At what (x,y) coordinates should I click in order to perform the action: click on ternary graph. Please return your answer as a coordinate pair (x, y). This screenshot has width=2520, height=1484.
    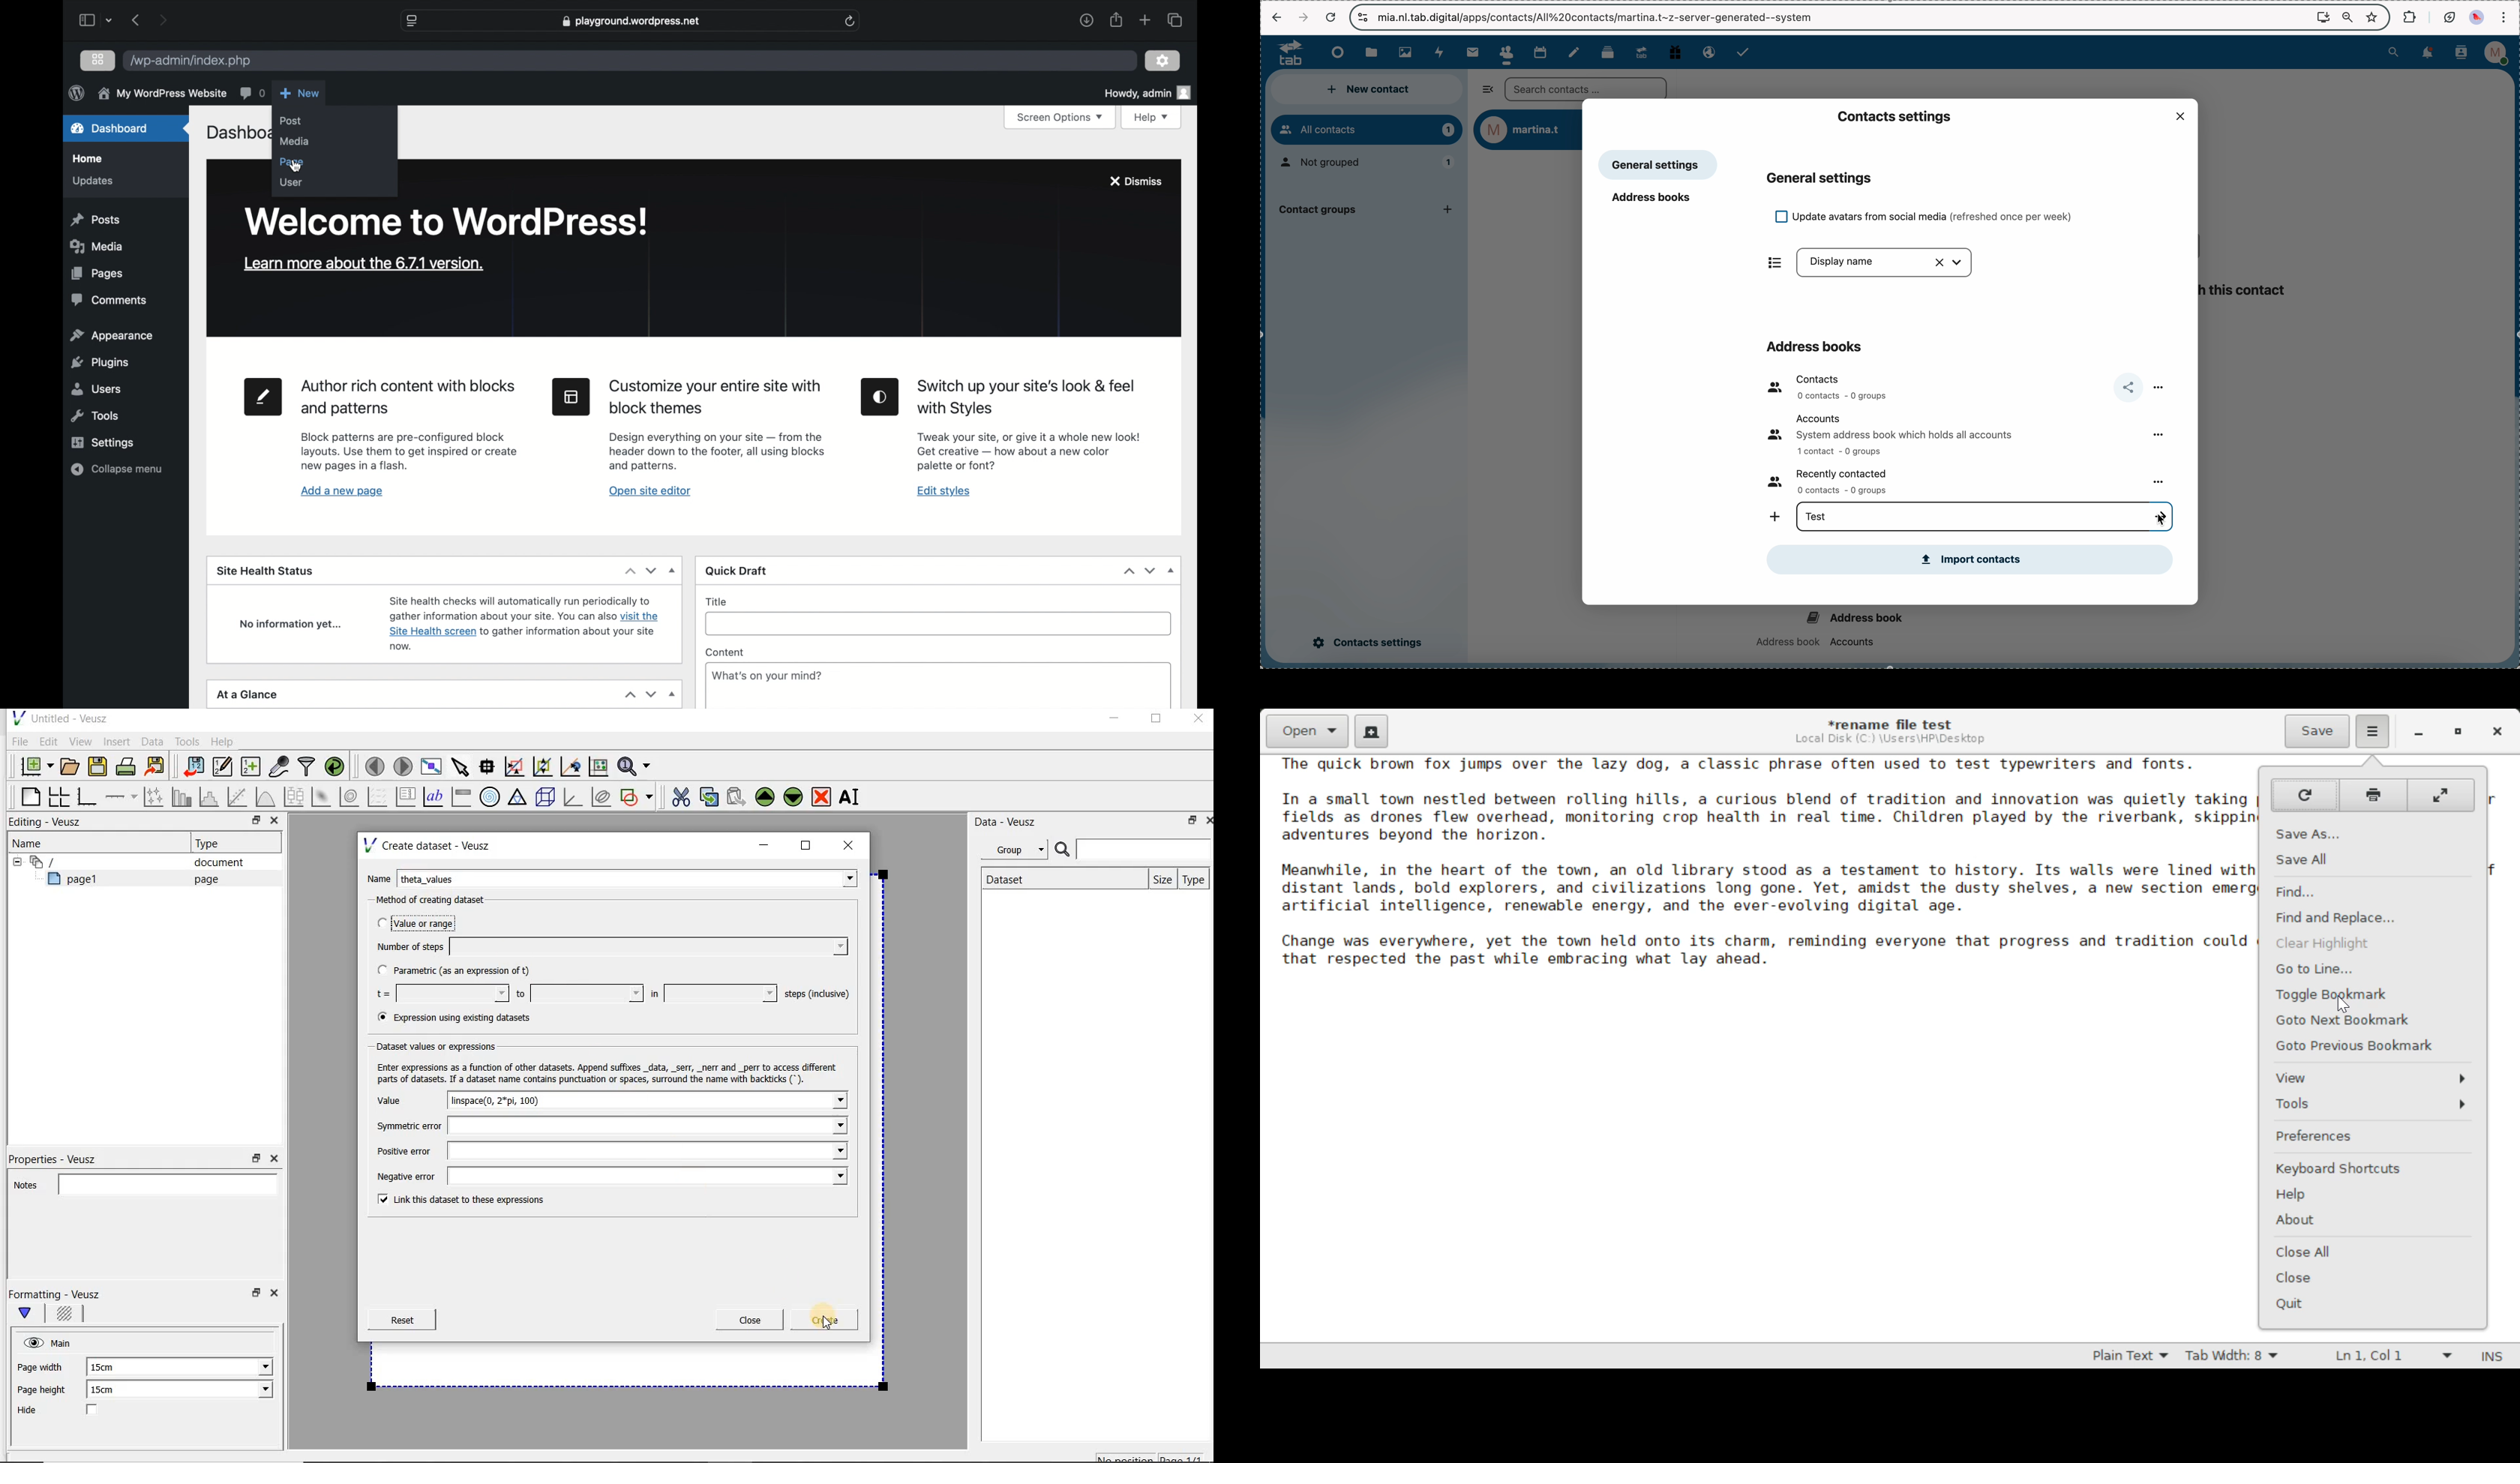
    Looking at the image, I should click on (519, 798).